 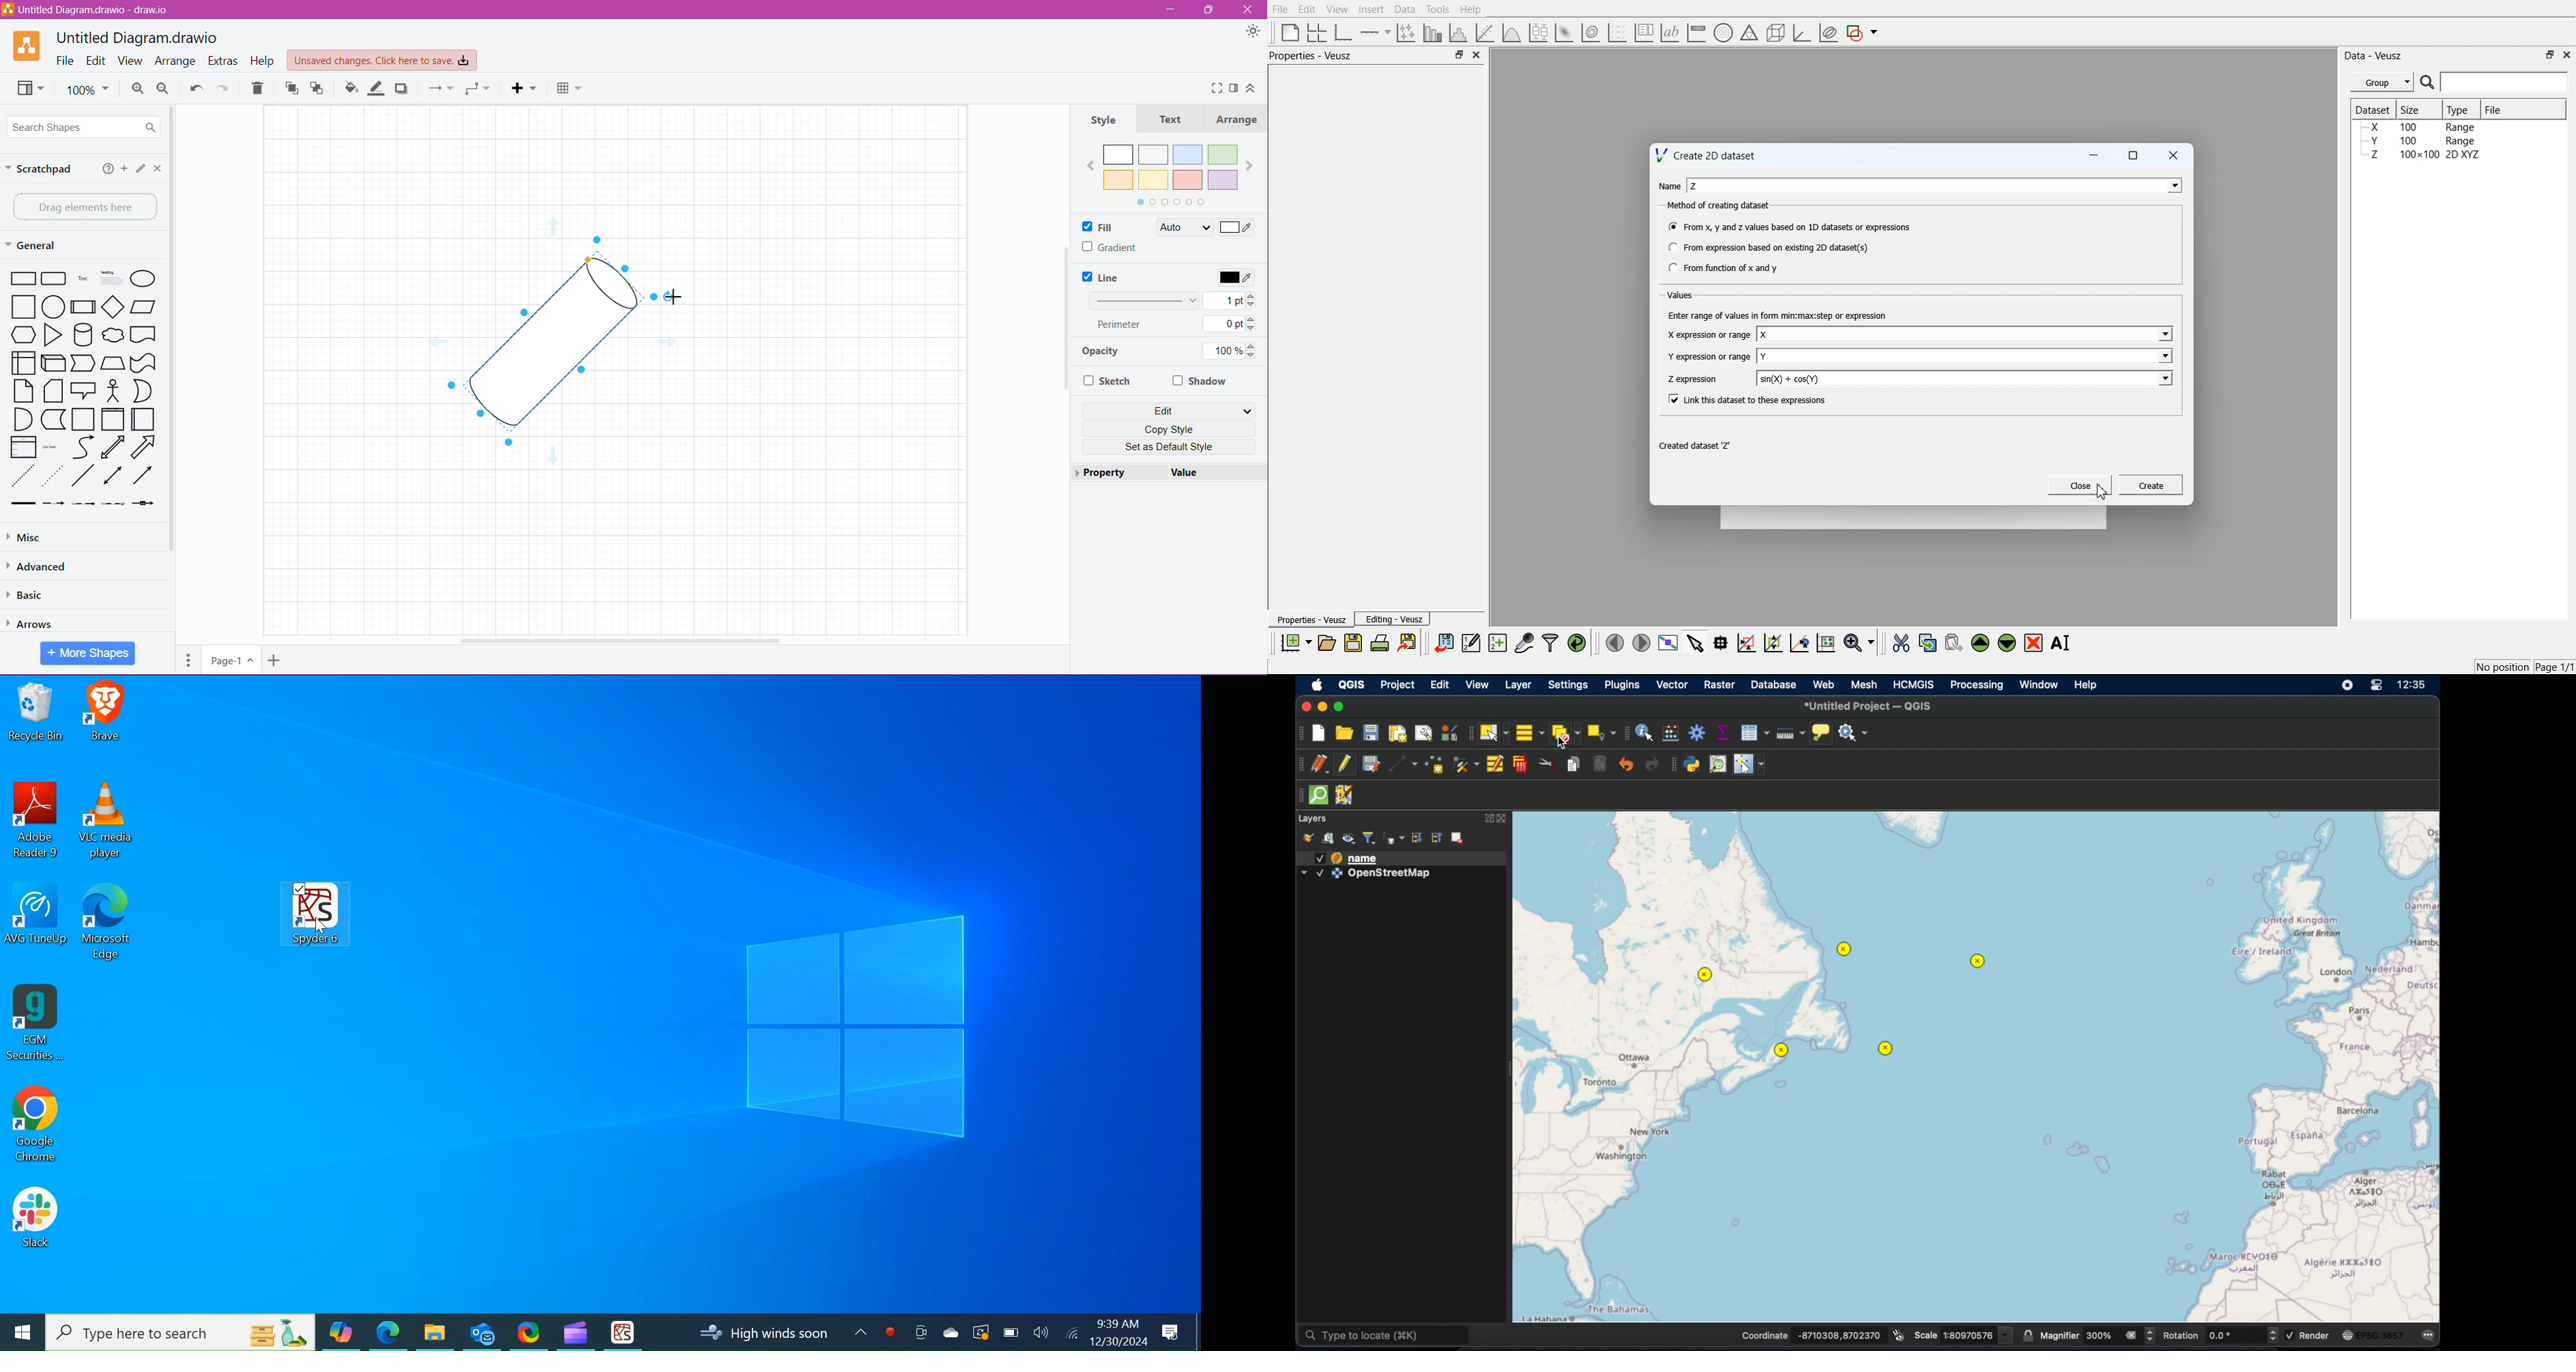 I want to click on Advanced, so click(x=42, y=566).